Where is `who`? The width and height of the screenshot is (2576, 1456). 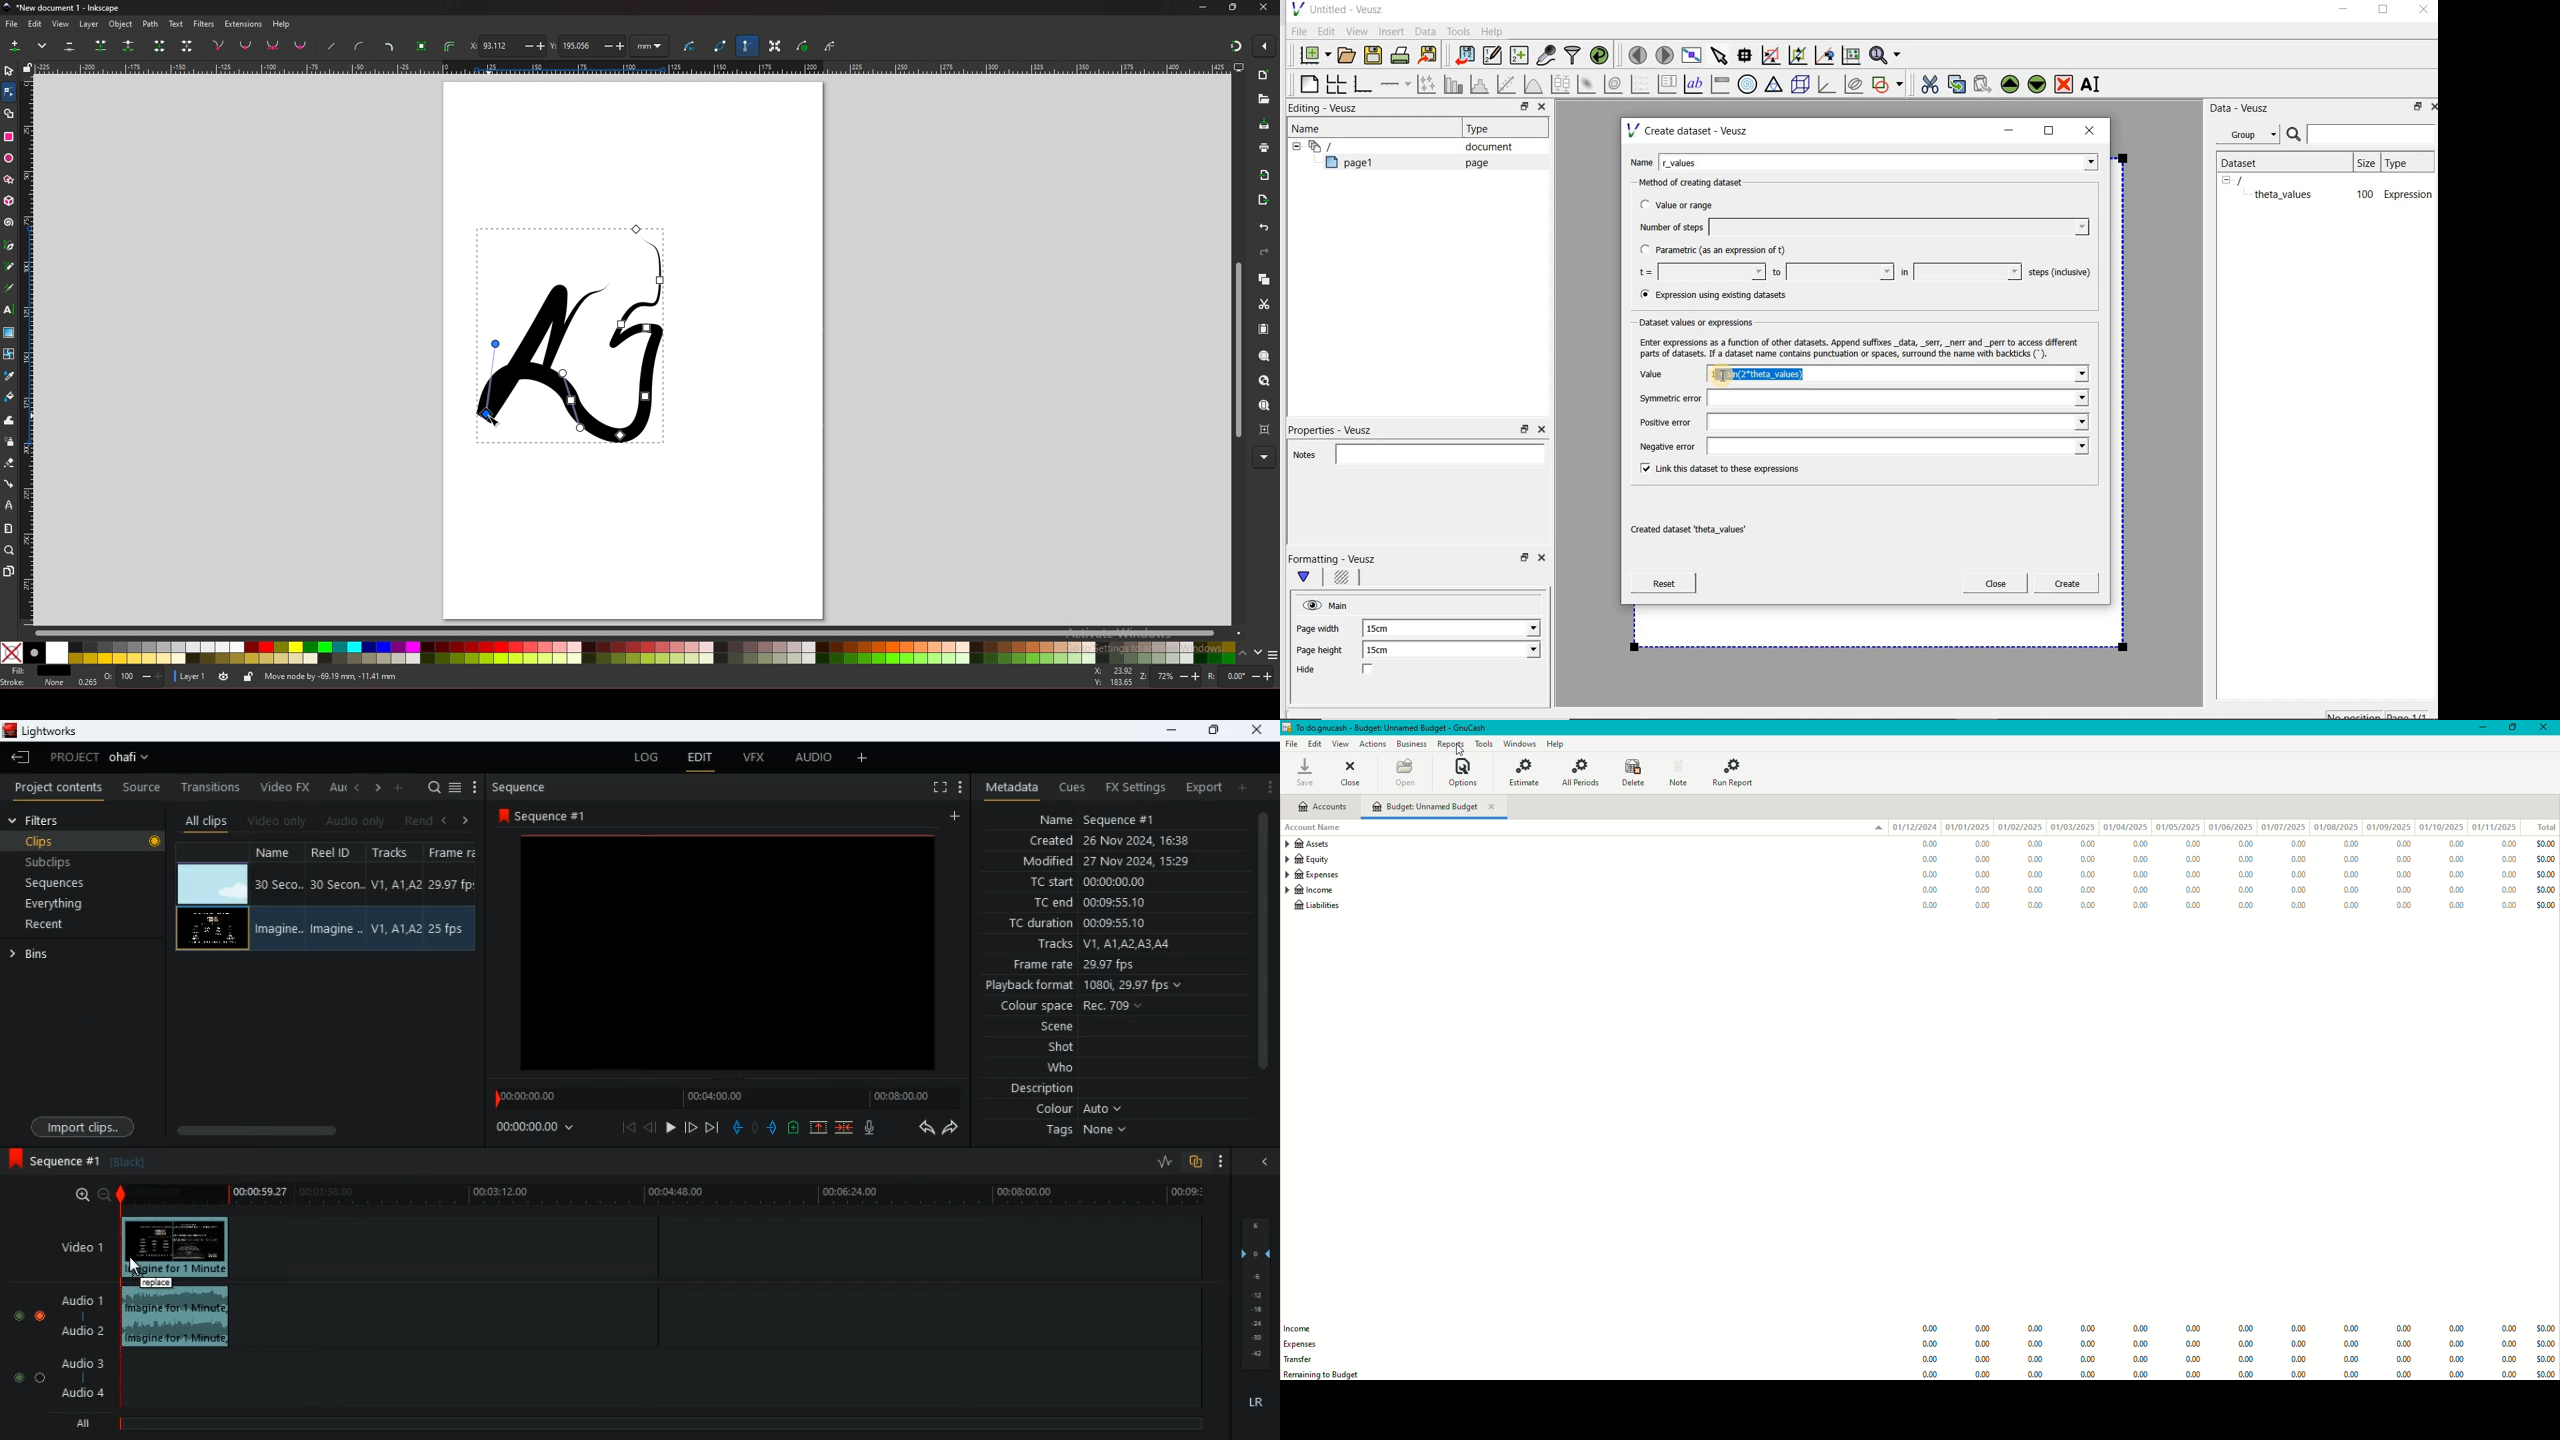 who is located at coordinates (1065, 1068).